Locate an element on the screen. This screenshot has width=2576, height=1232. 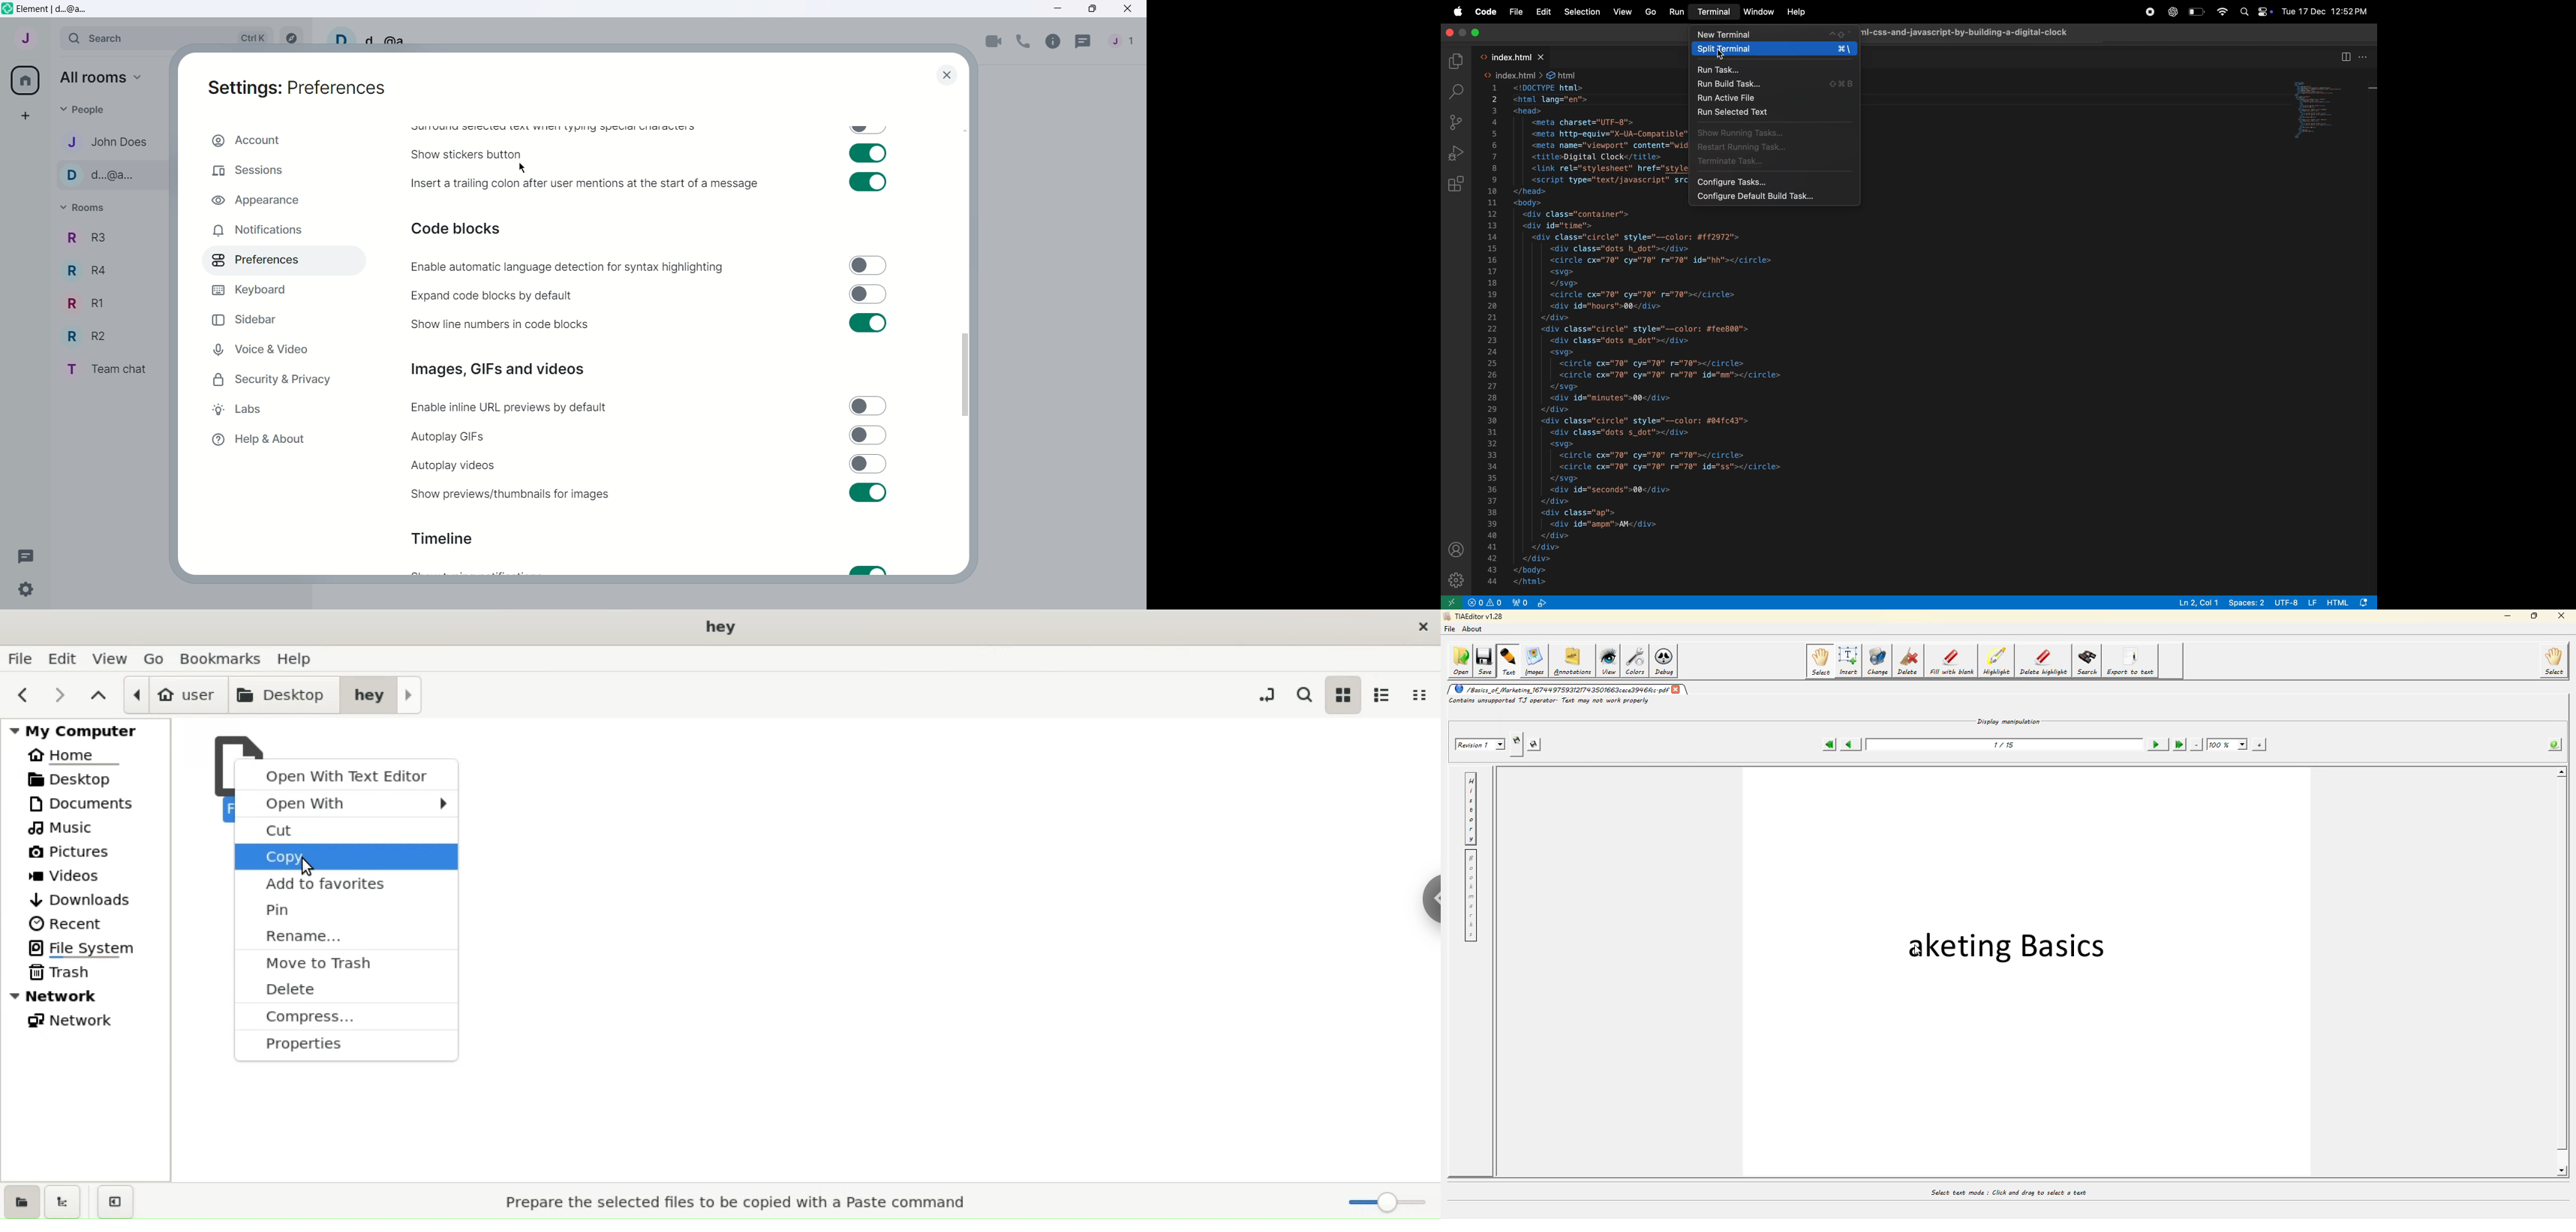
d...@a... - Contact name is located at coordinates (115, 176).